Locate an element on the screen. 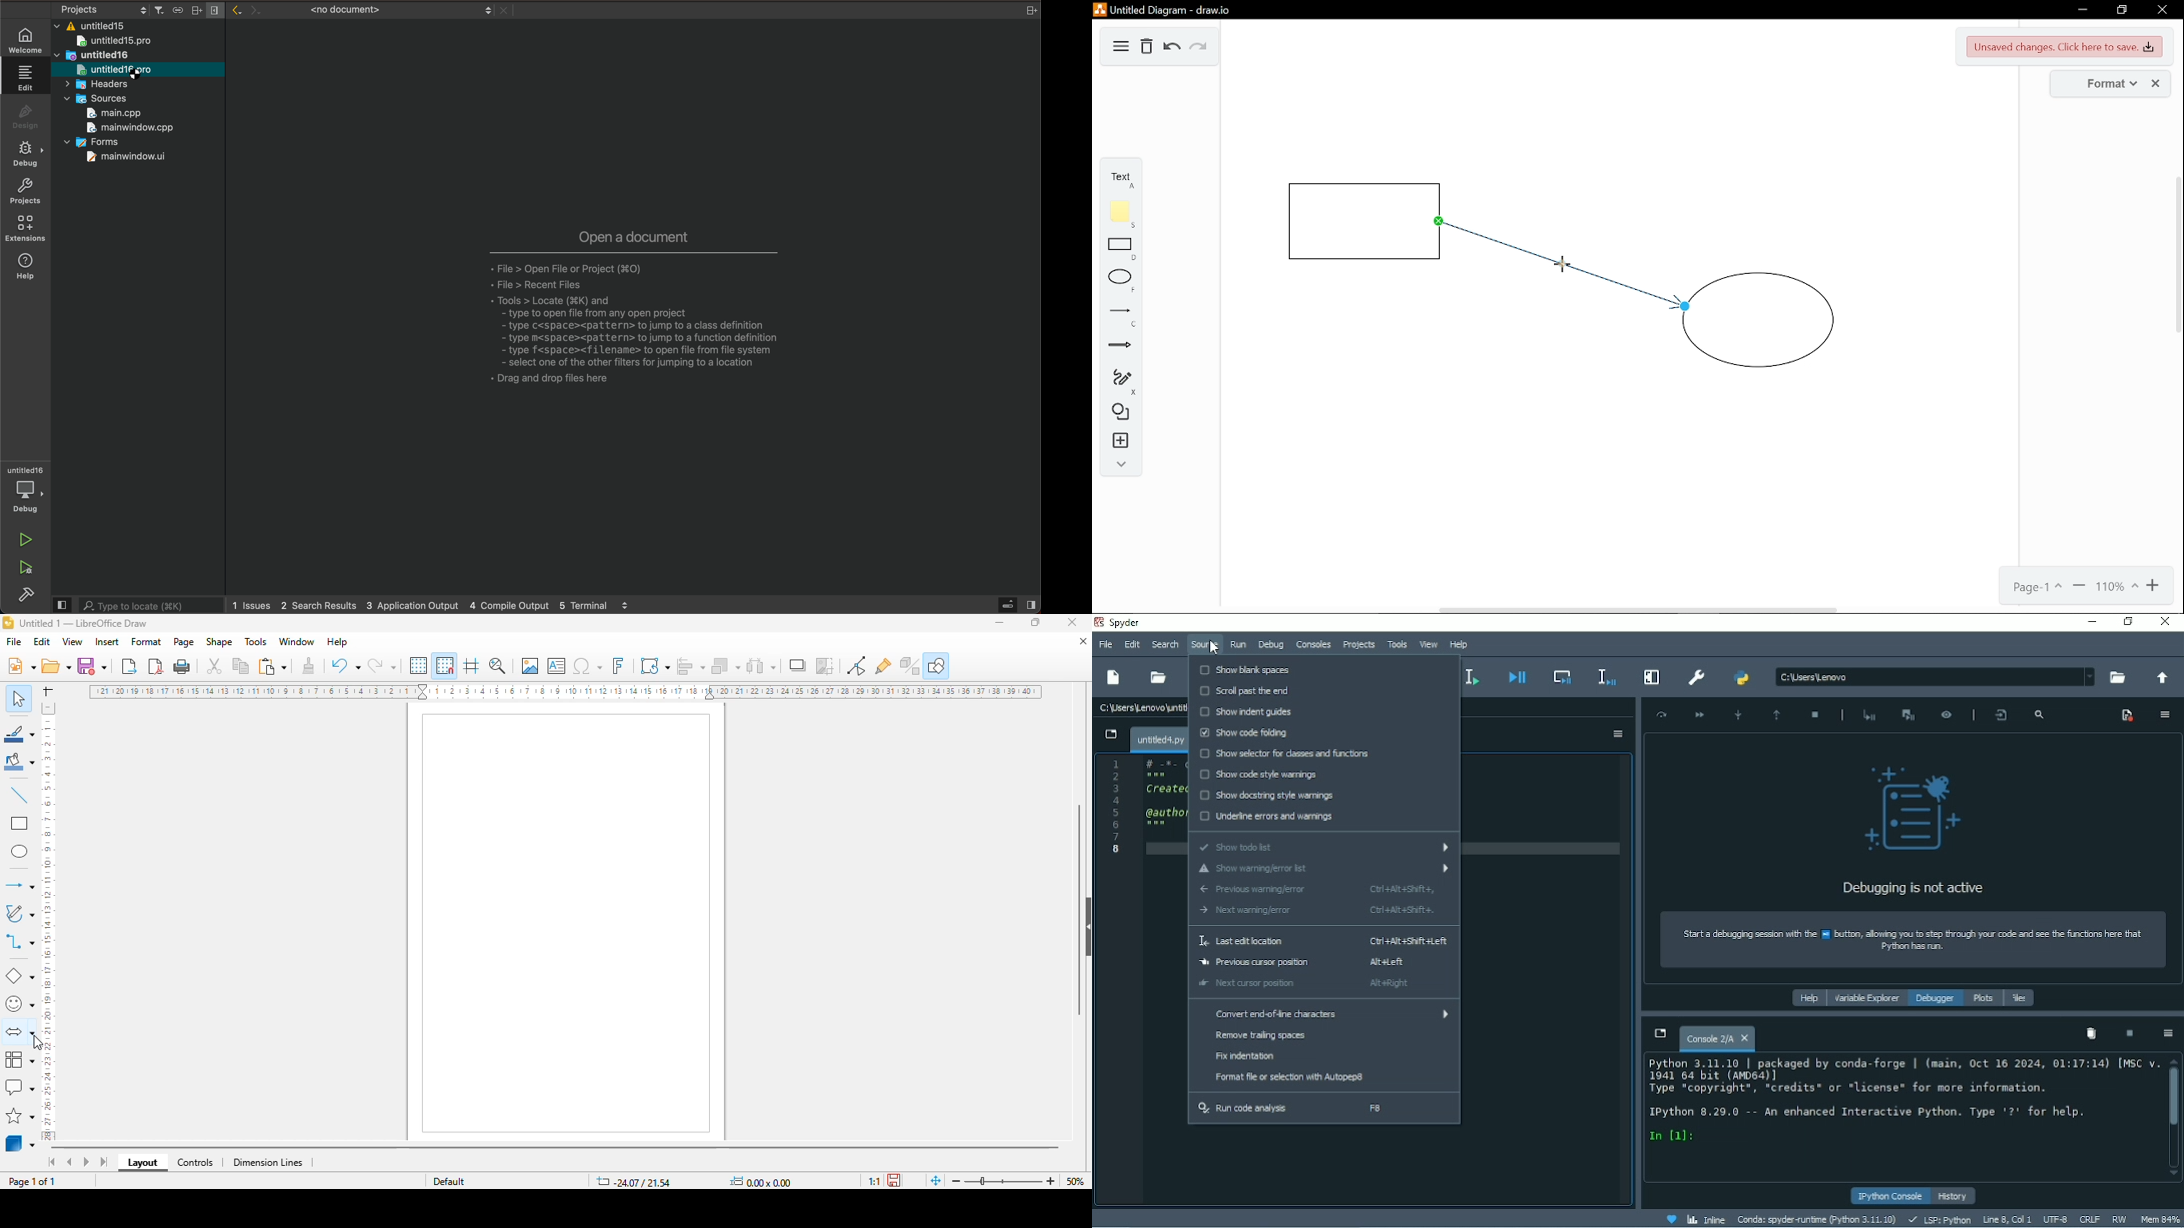 The height and width of the screenshot is (1232, 2184). basic shapes is located at coordinates (20, 977).